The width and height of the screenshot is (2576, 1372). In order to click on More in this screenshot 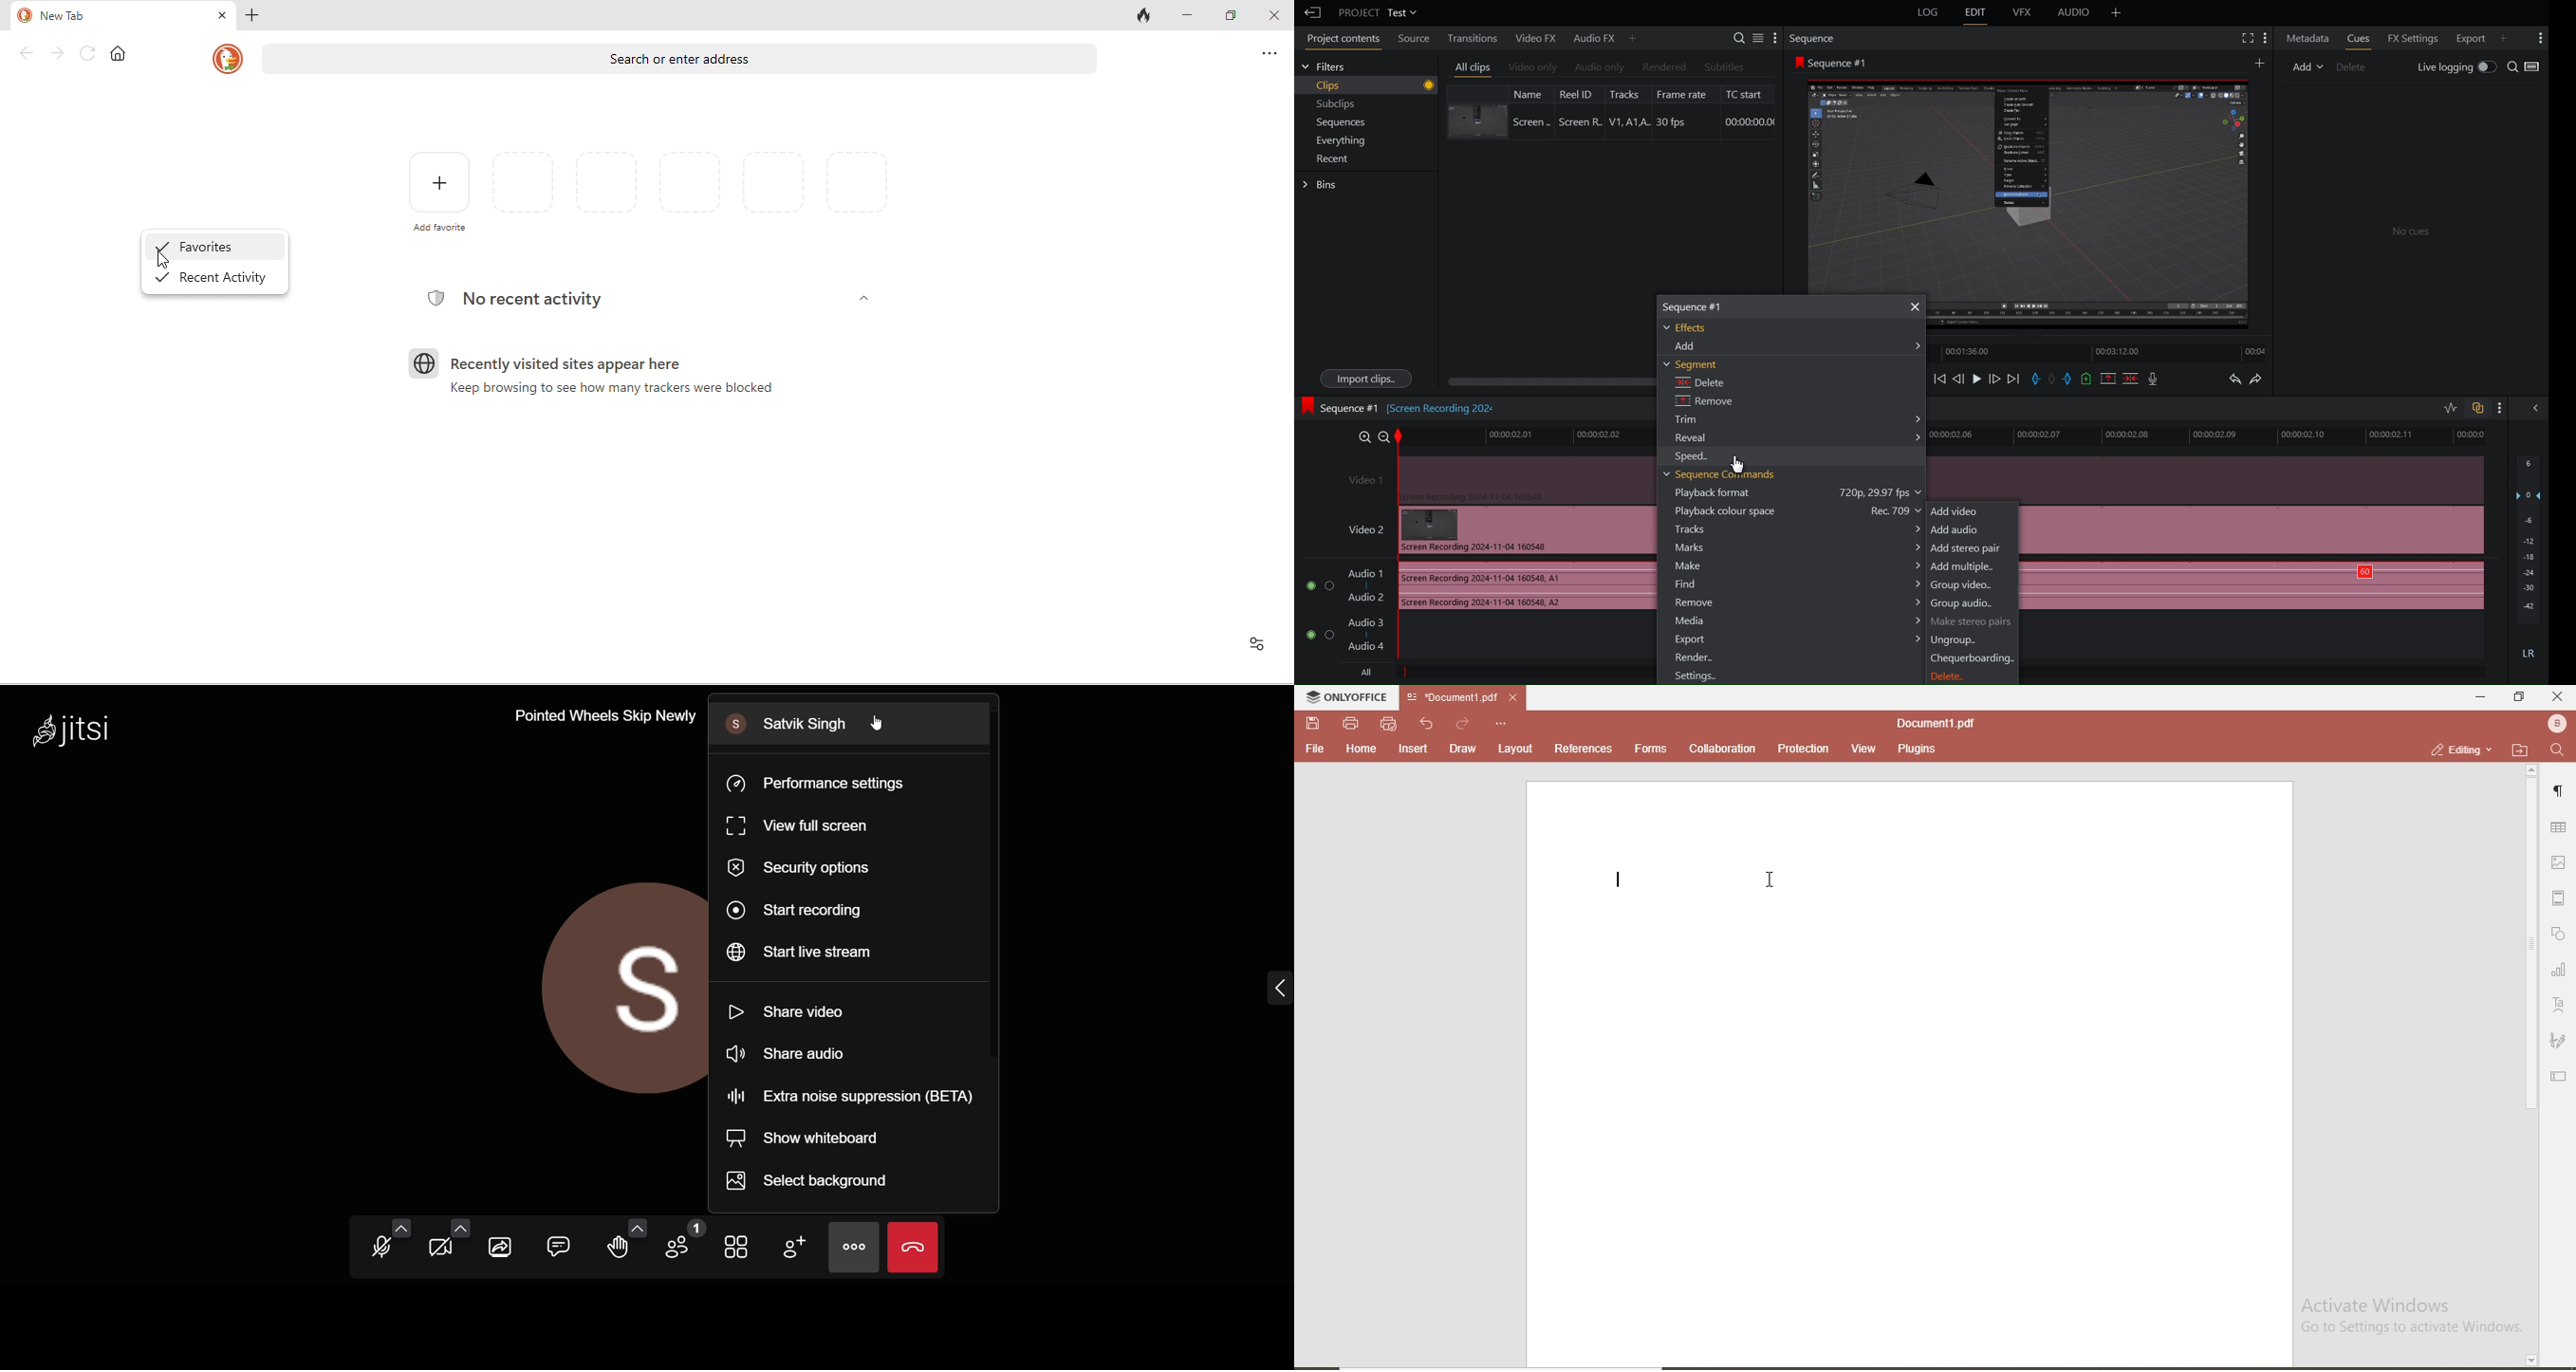, I will do `click(1633, 37)`.